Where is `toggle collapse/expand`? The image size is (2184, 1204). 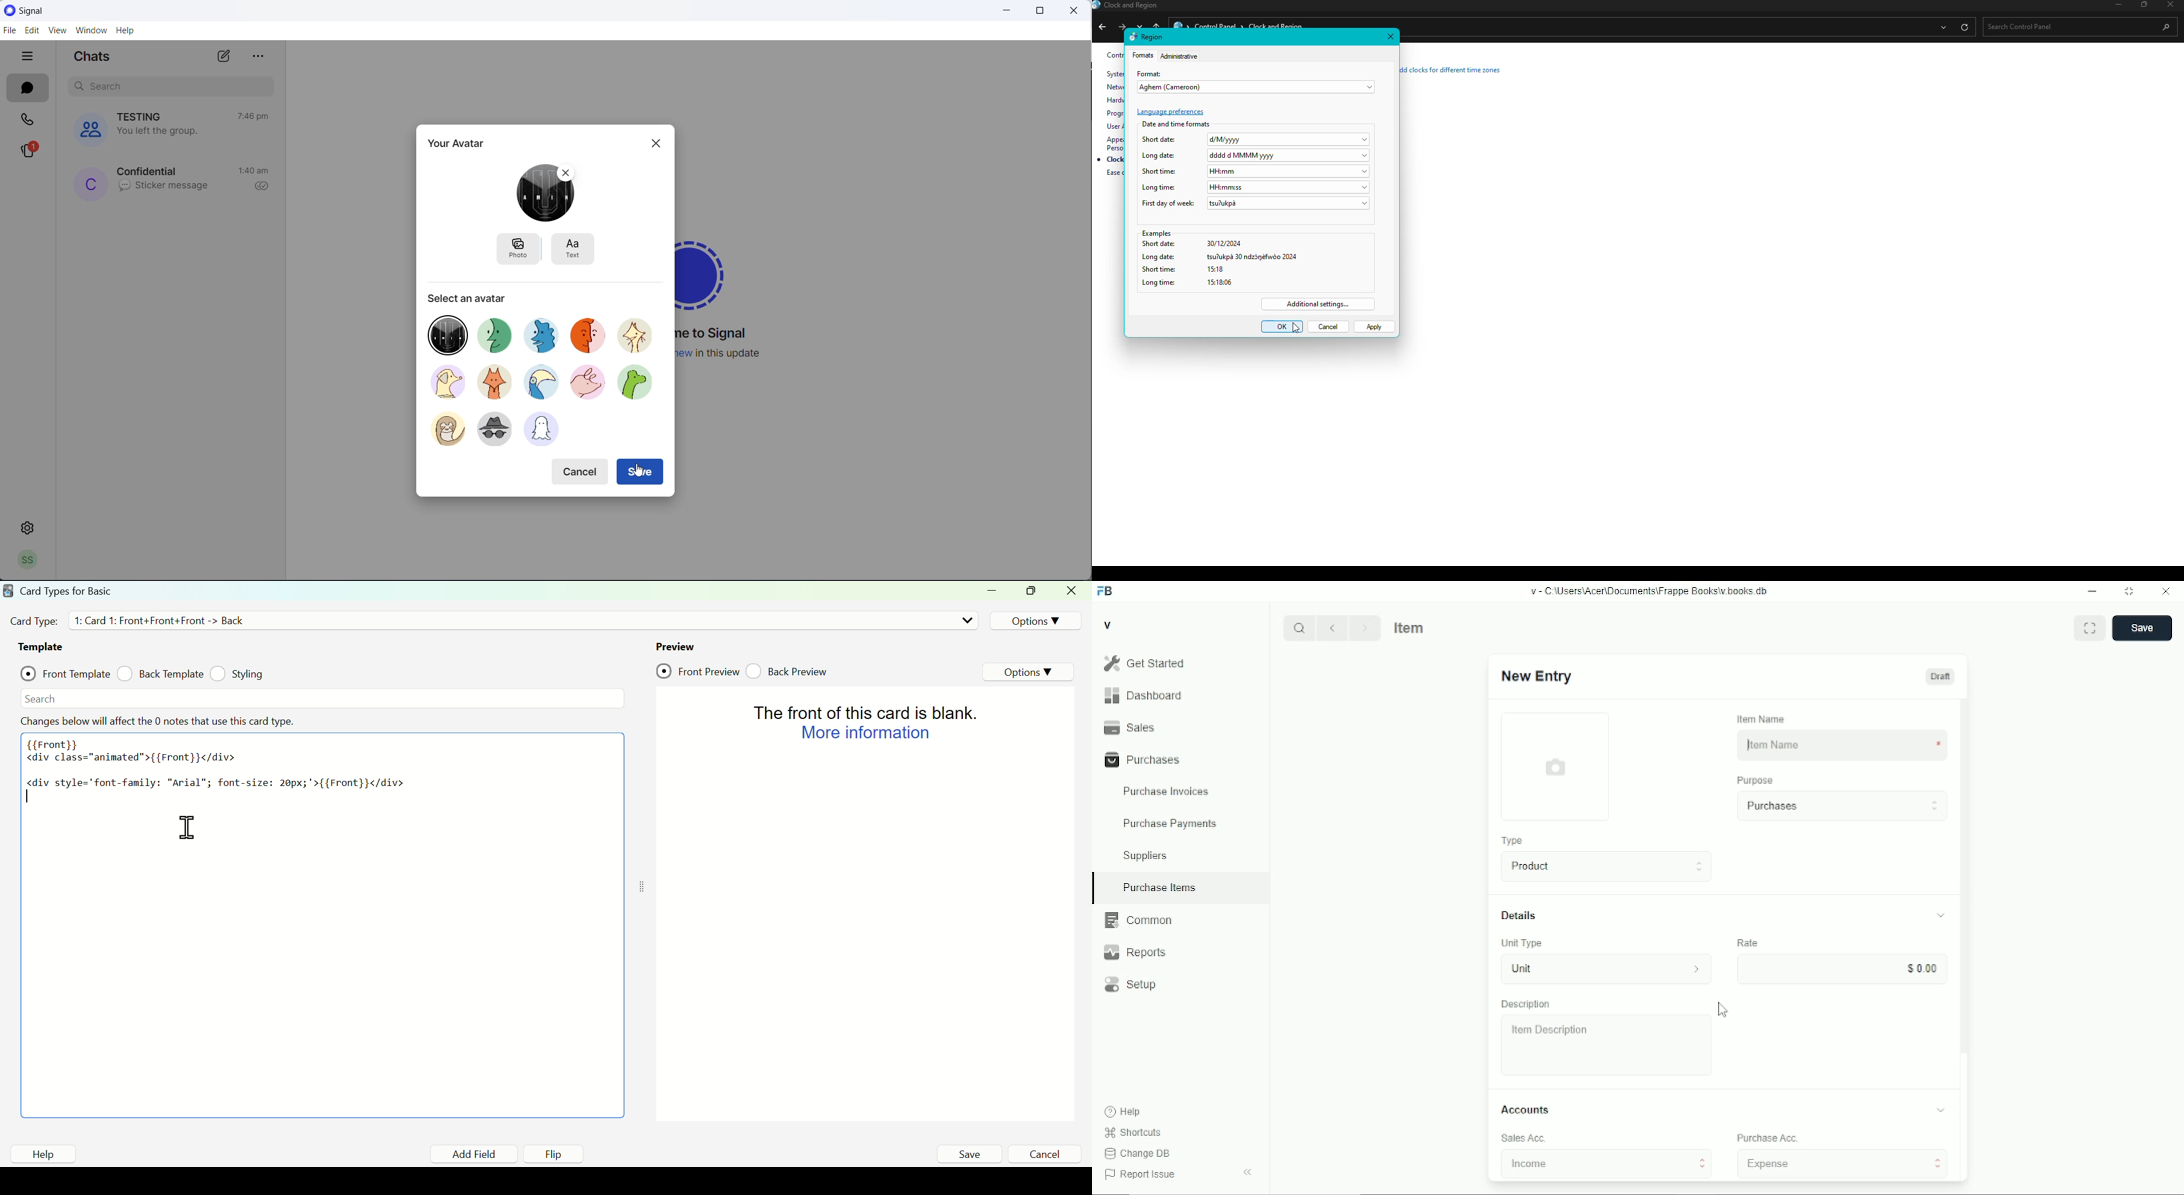
toggle collapse/expand is located at coordinates (1942, 915).